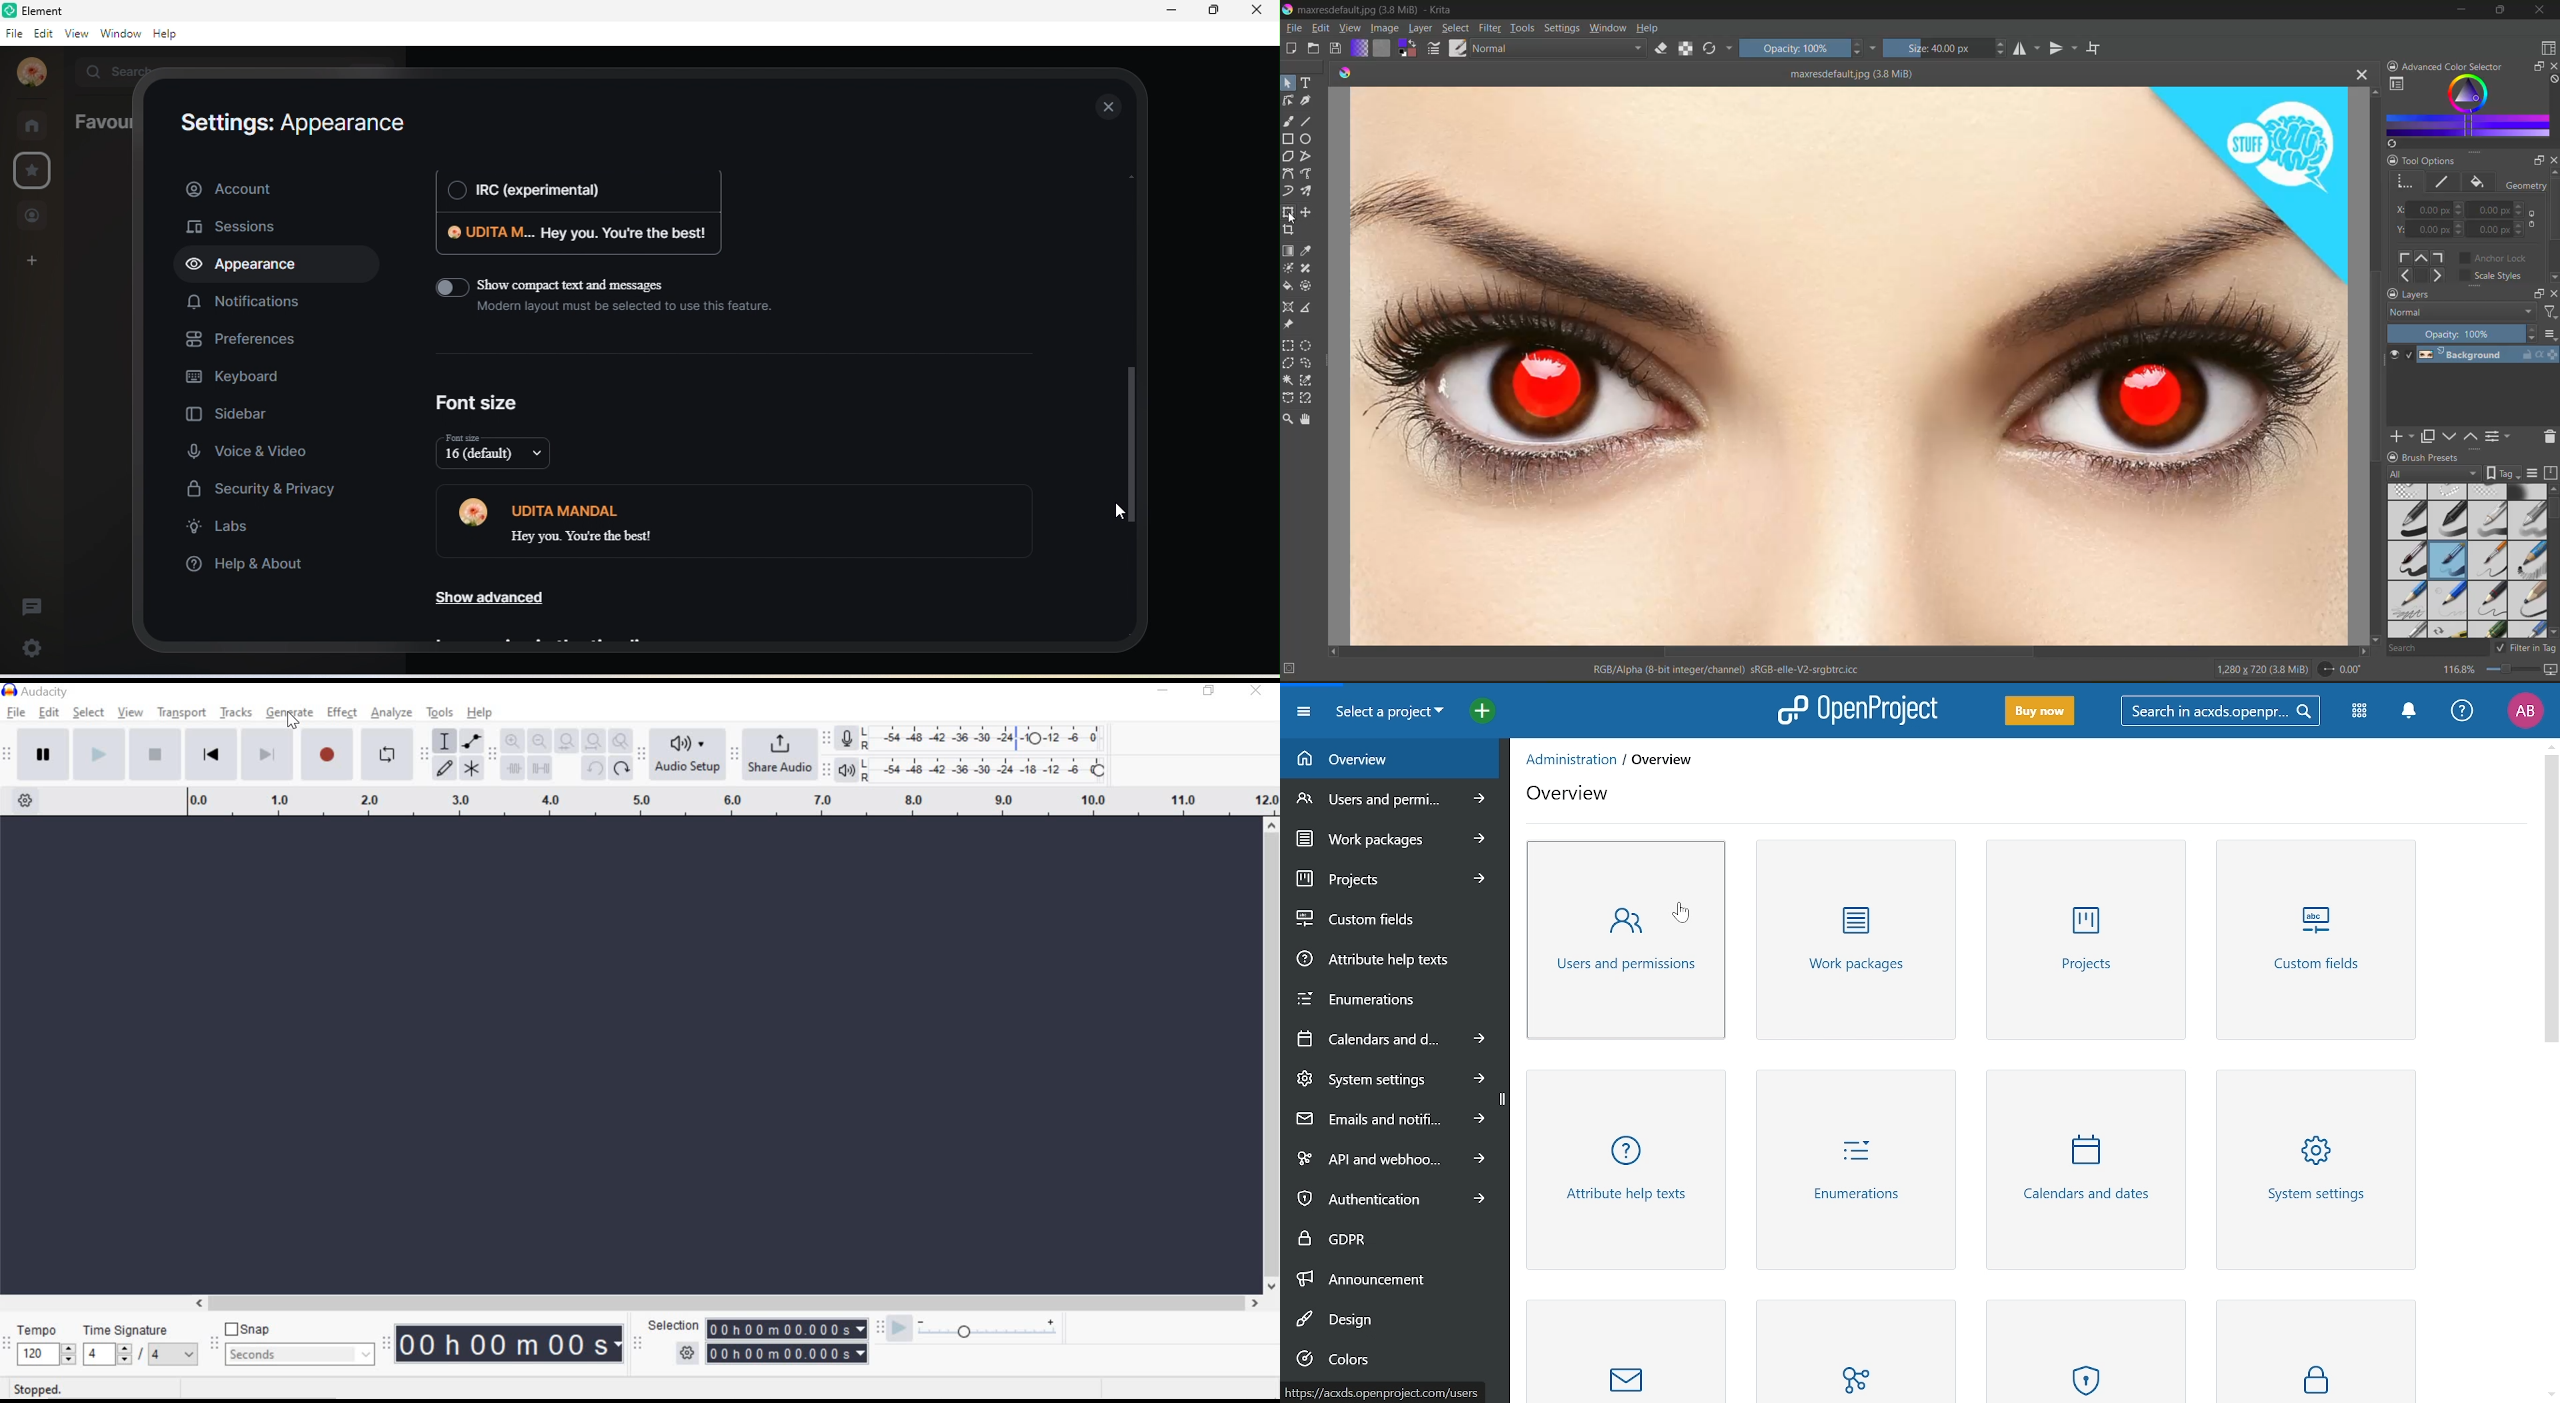 This screenshot has width=2576, height=1428. I want to click on scale styles, so click(2495, 276).